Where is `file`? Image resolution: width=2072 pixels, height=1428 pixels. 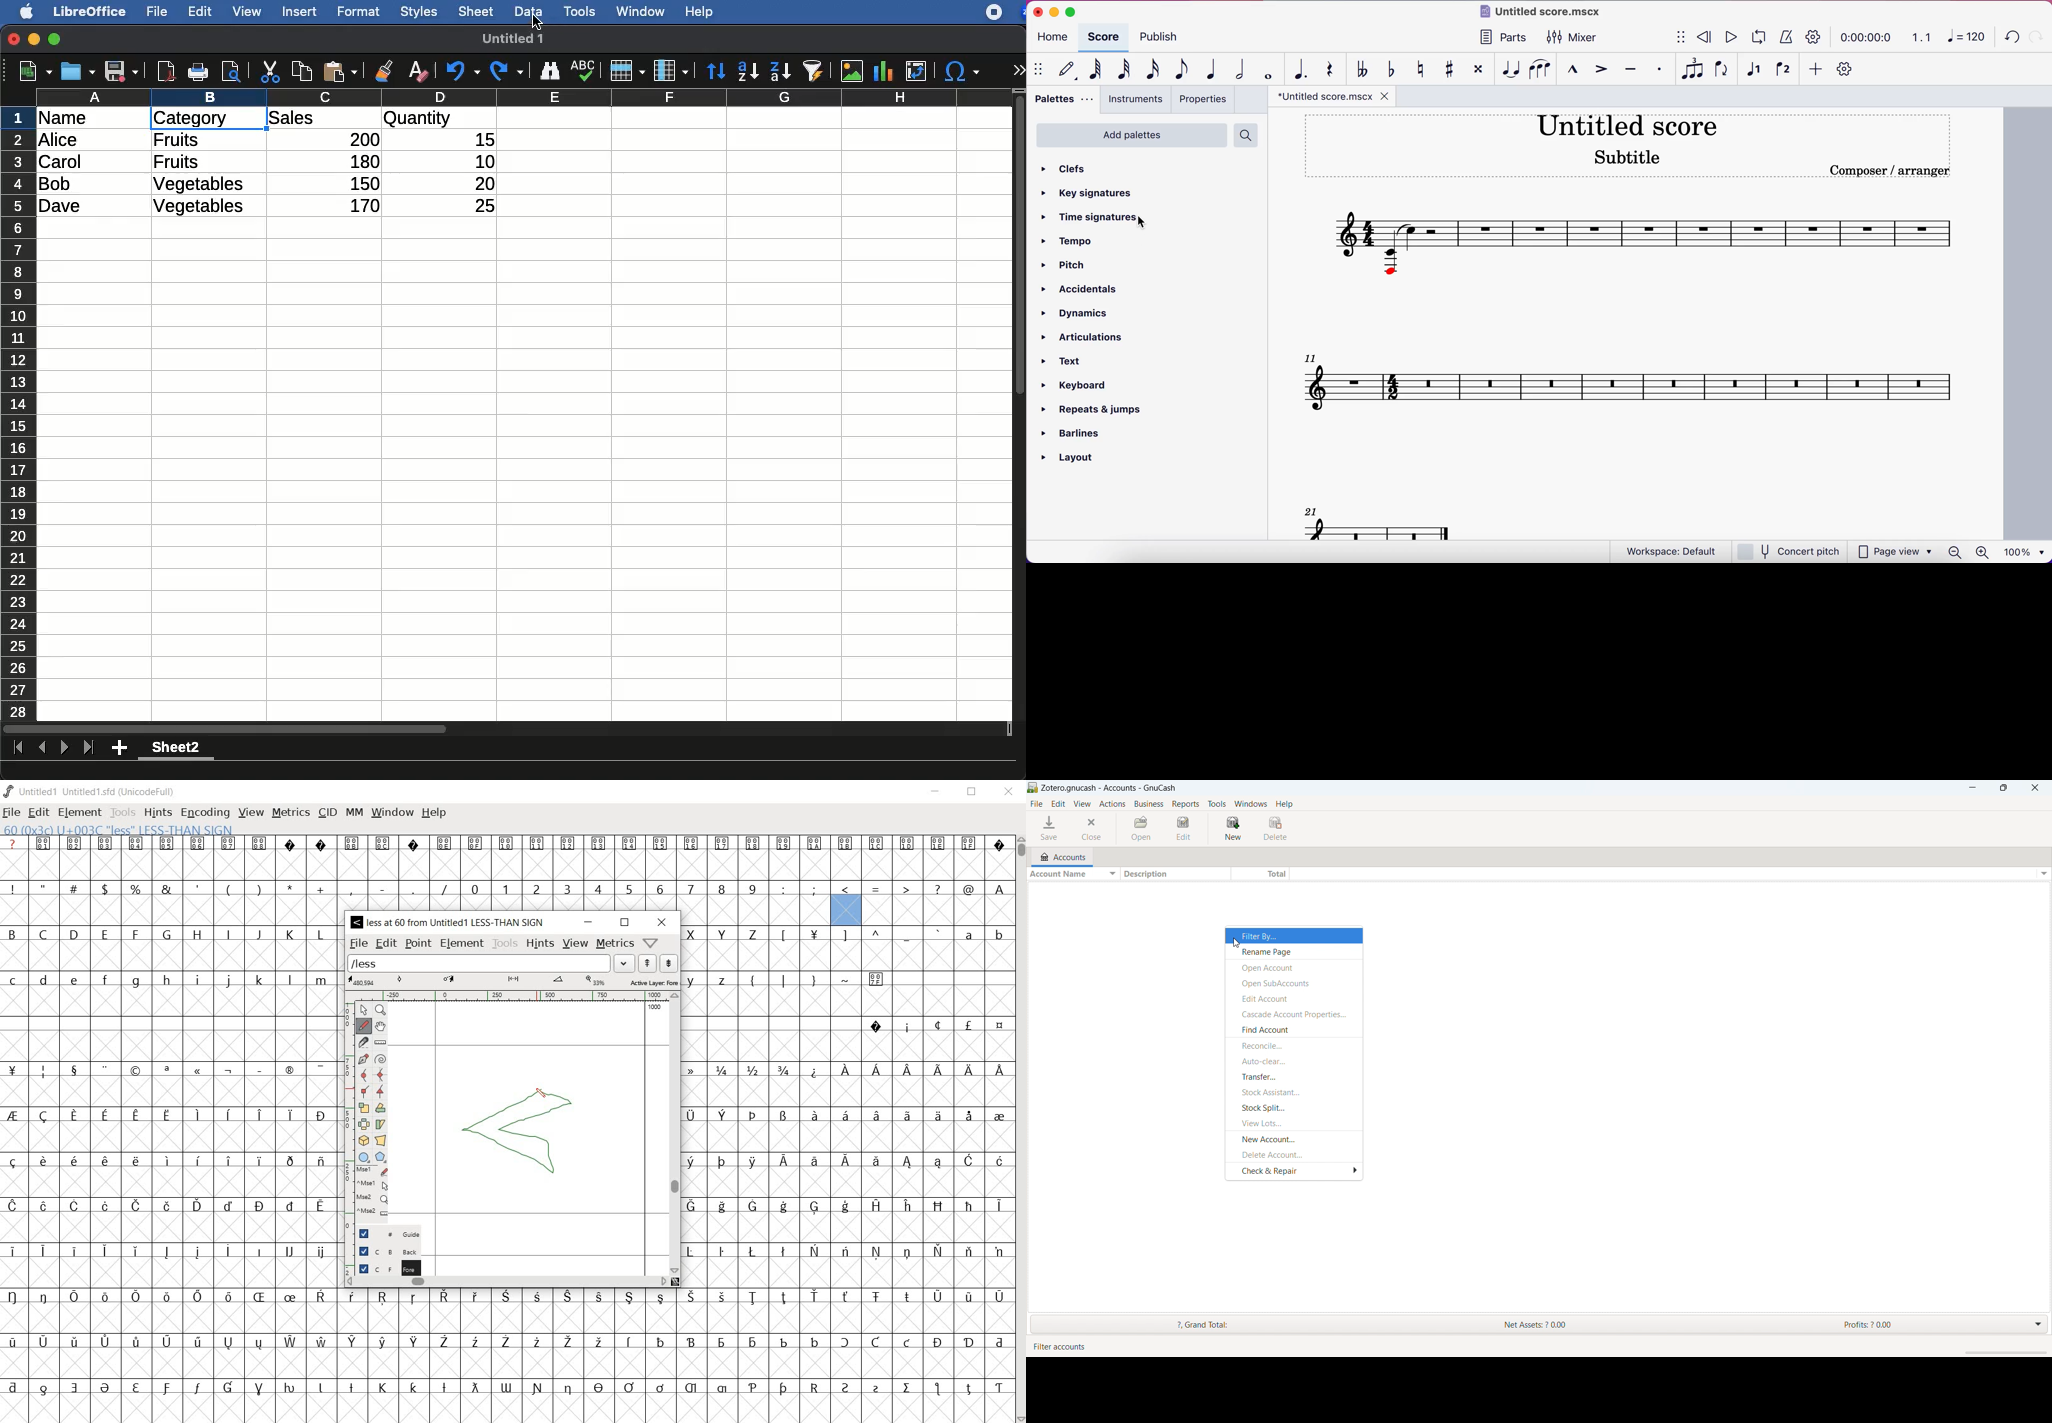
file is located at coordinates (359, 943).